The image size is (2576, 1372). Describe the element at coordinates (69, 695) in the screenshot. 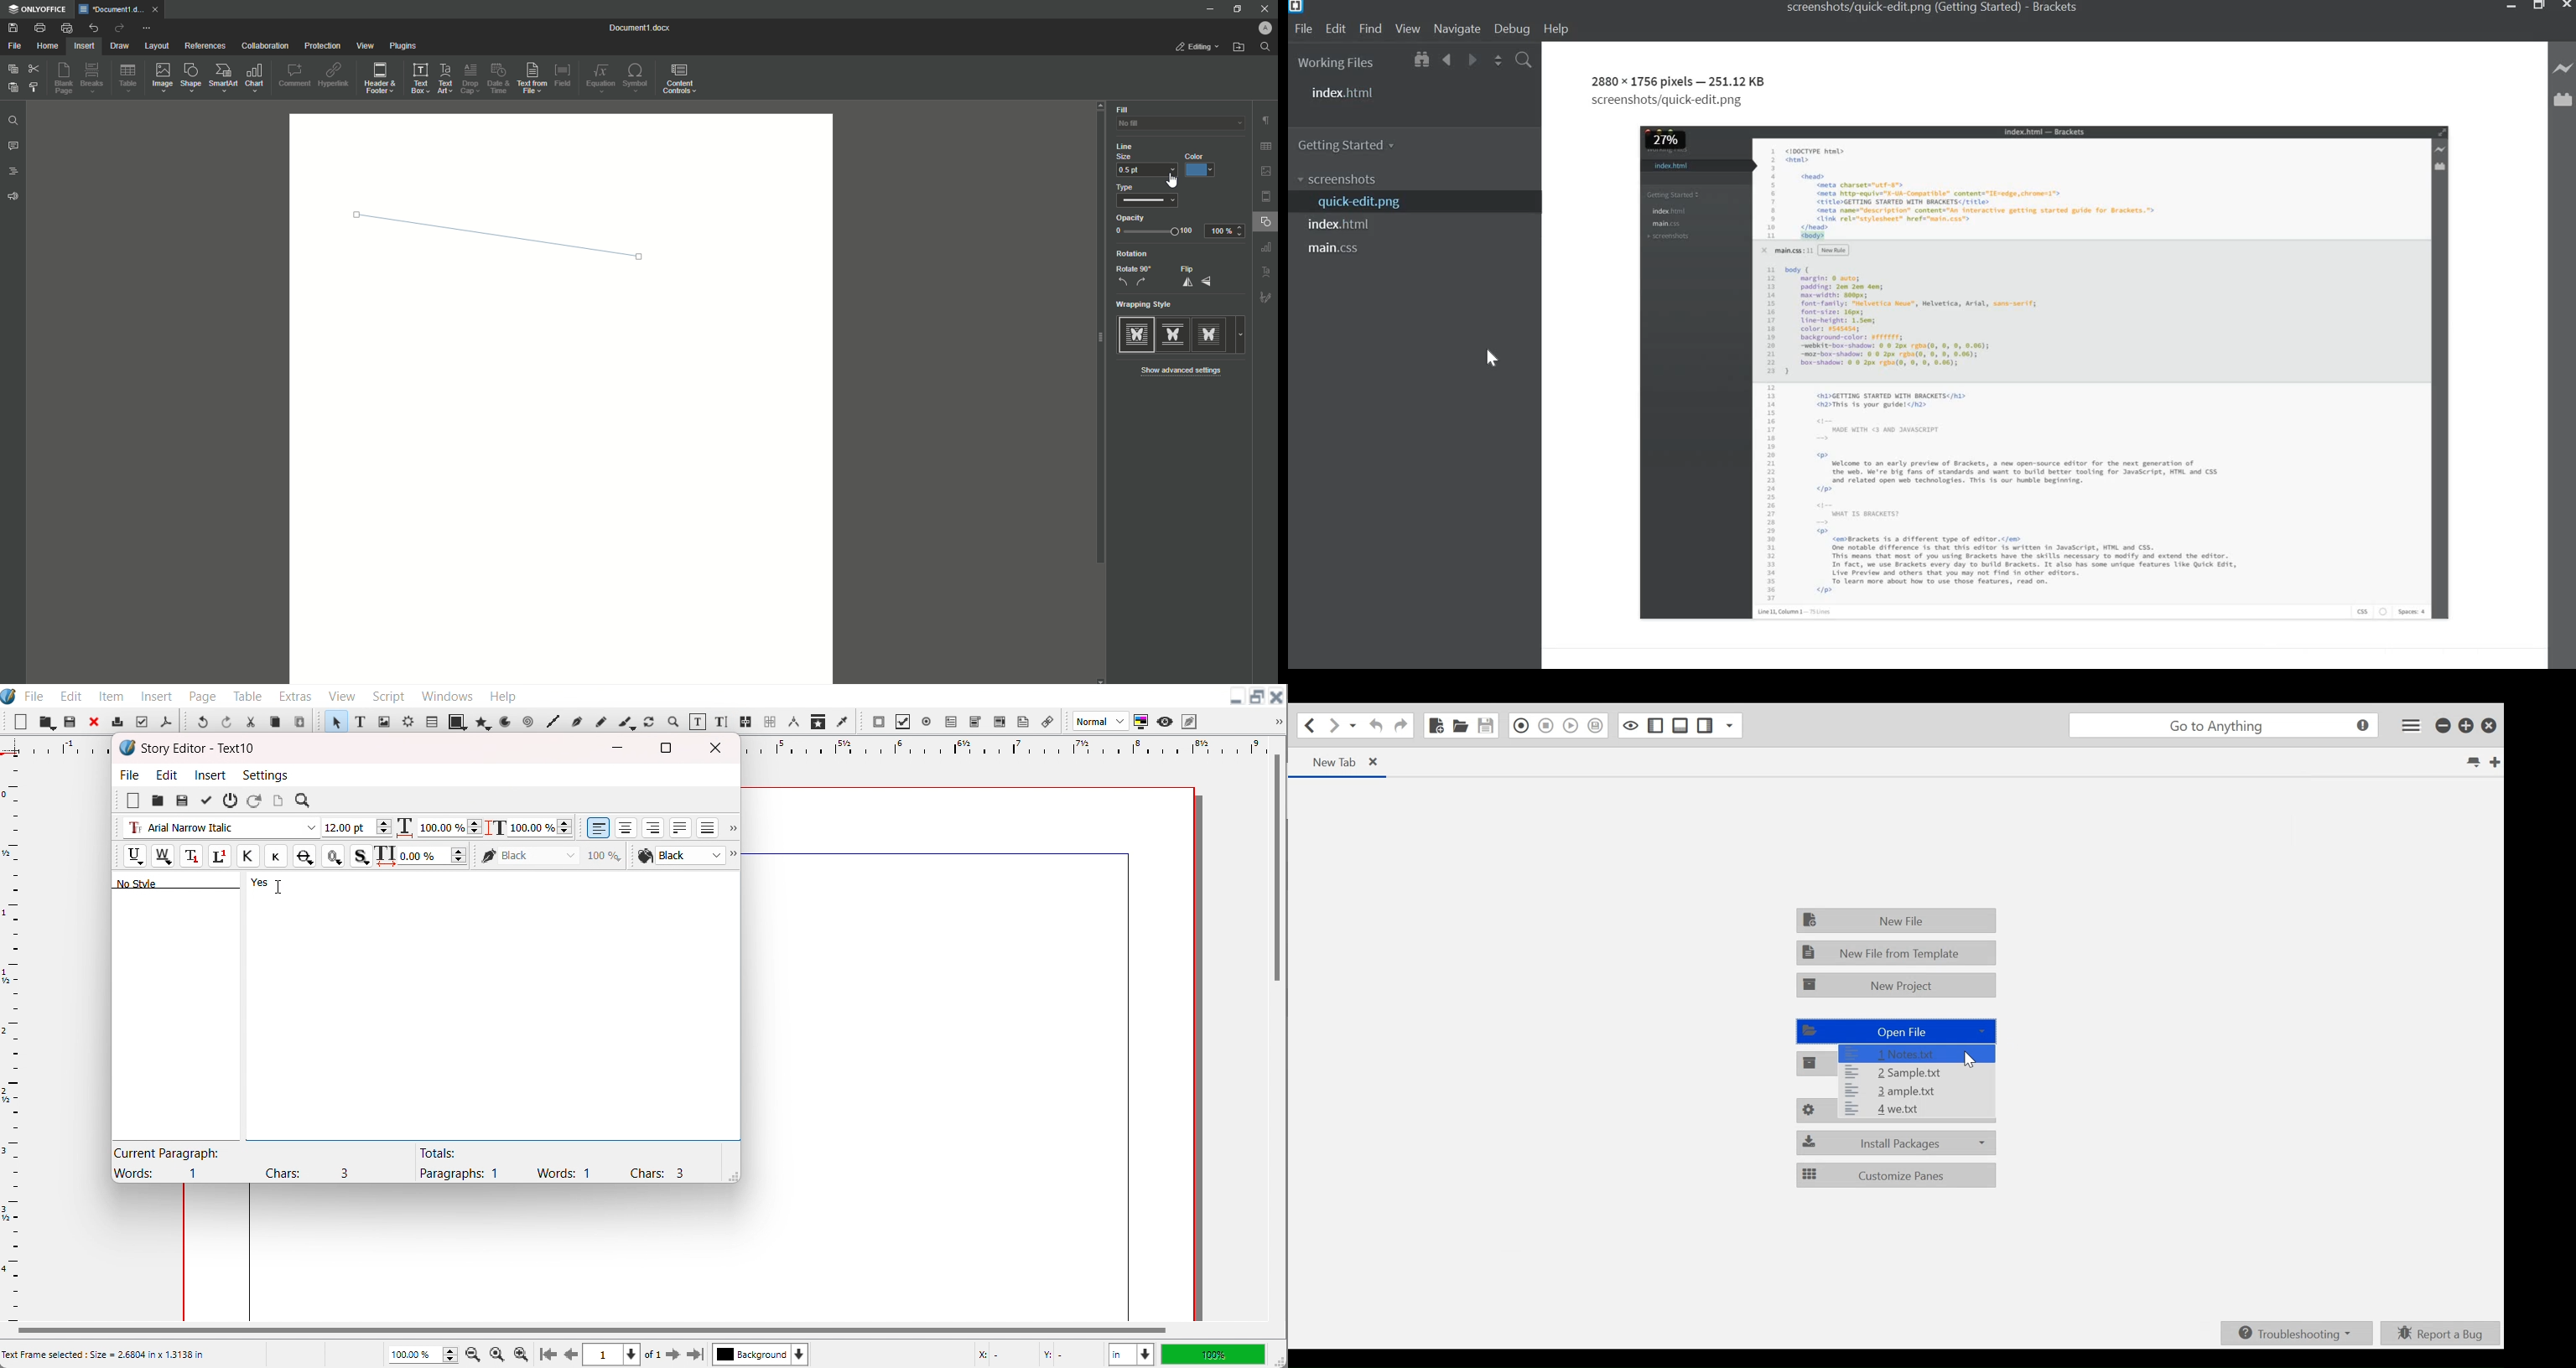

I see `Edit` at that location.